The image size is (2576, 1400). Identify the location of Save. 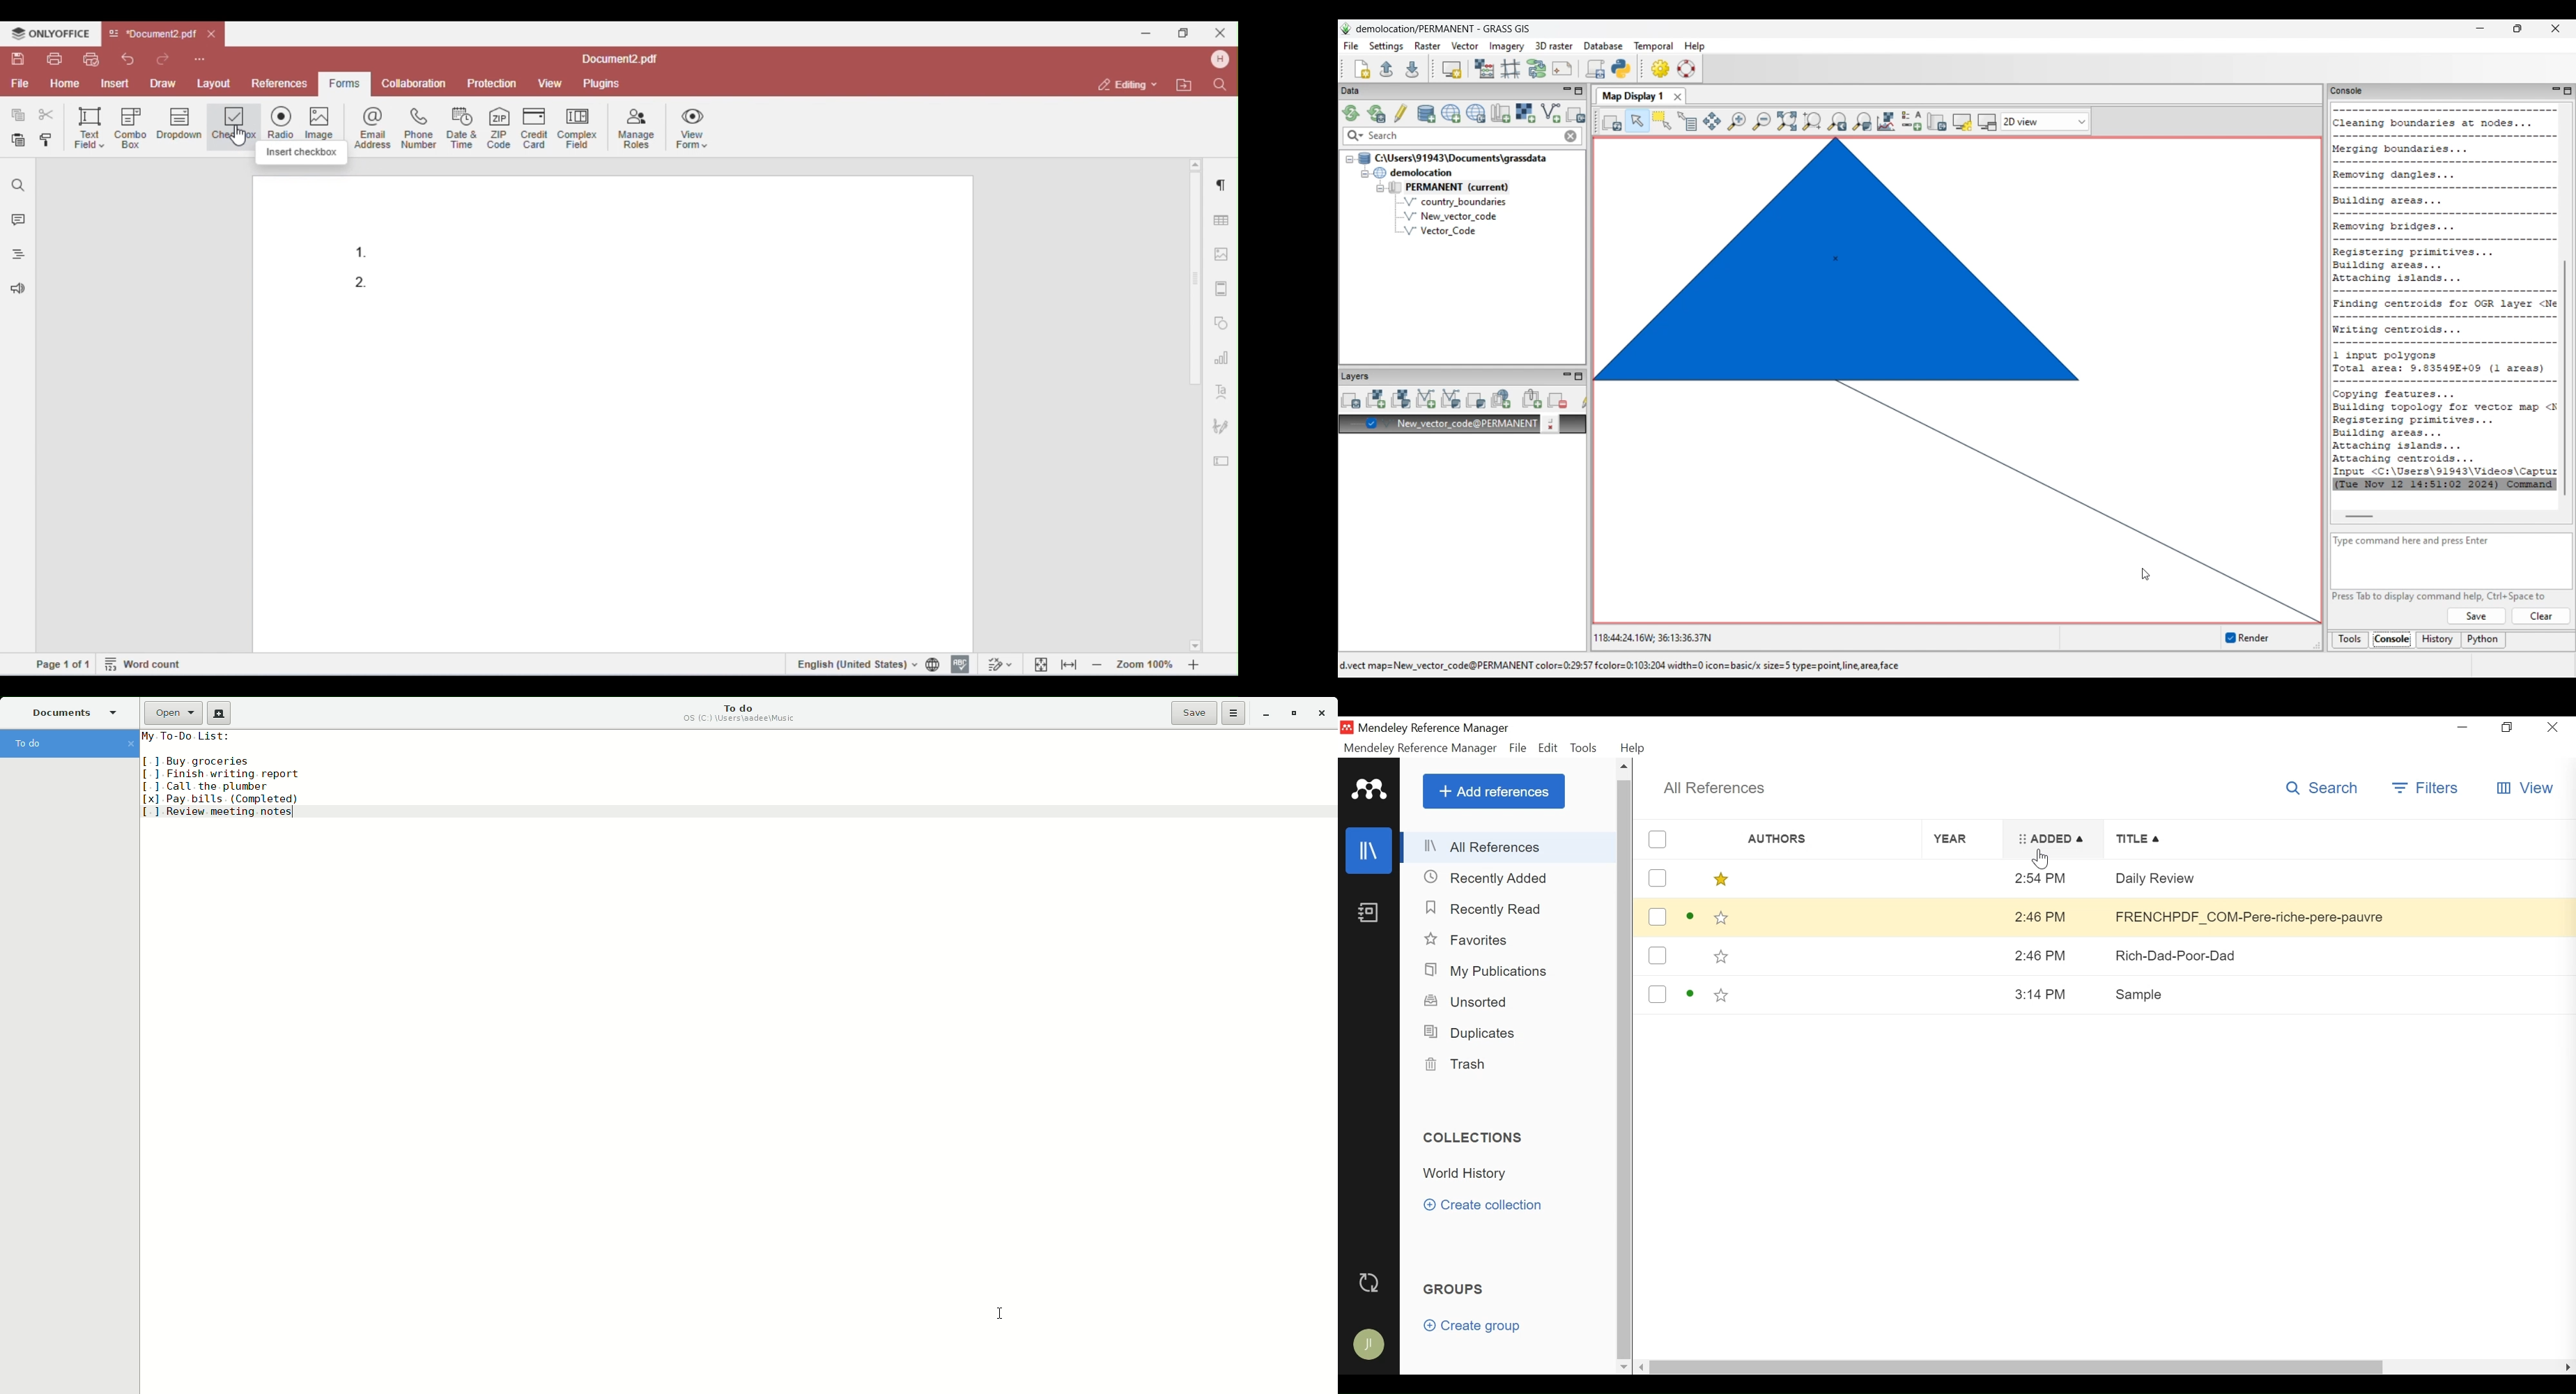
(1193, 714).